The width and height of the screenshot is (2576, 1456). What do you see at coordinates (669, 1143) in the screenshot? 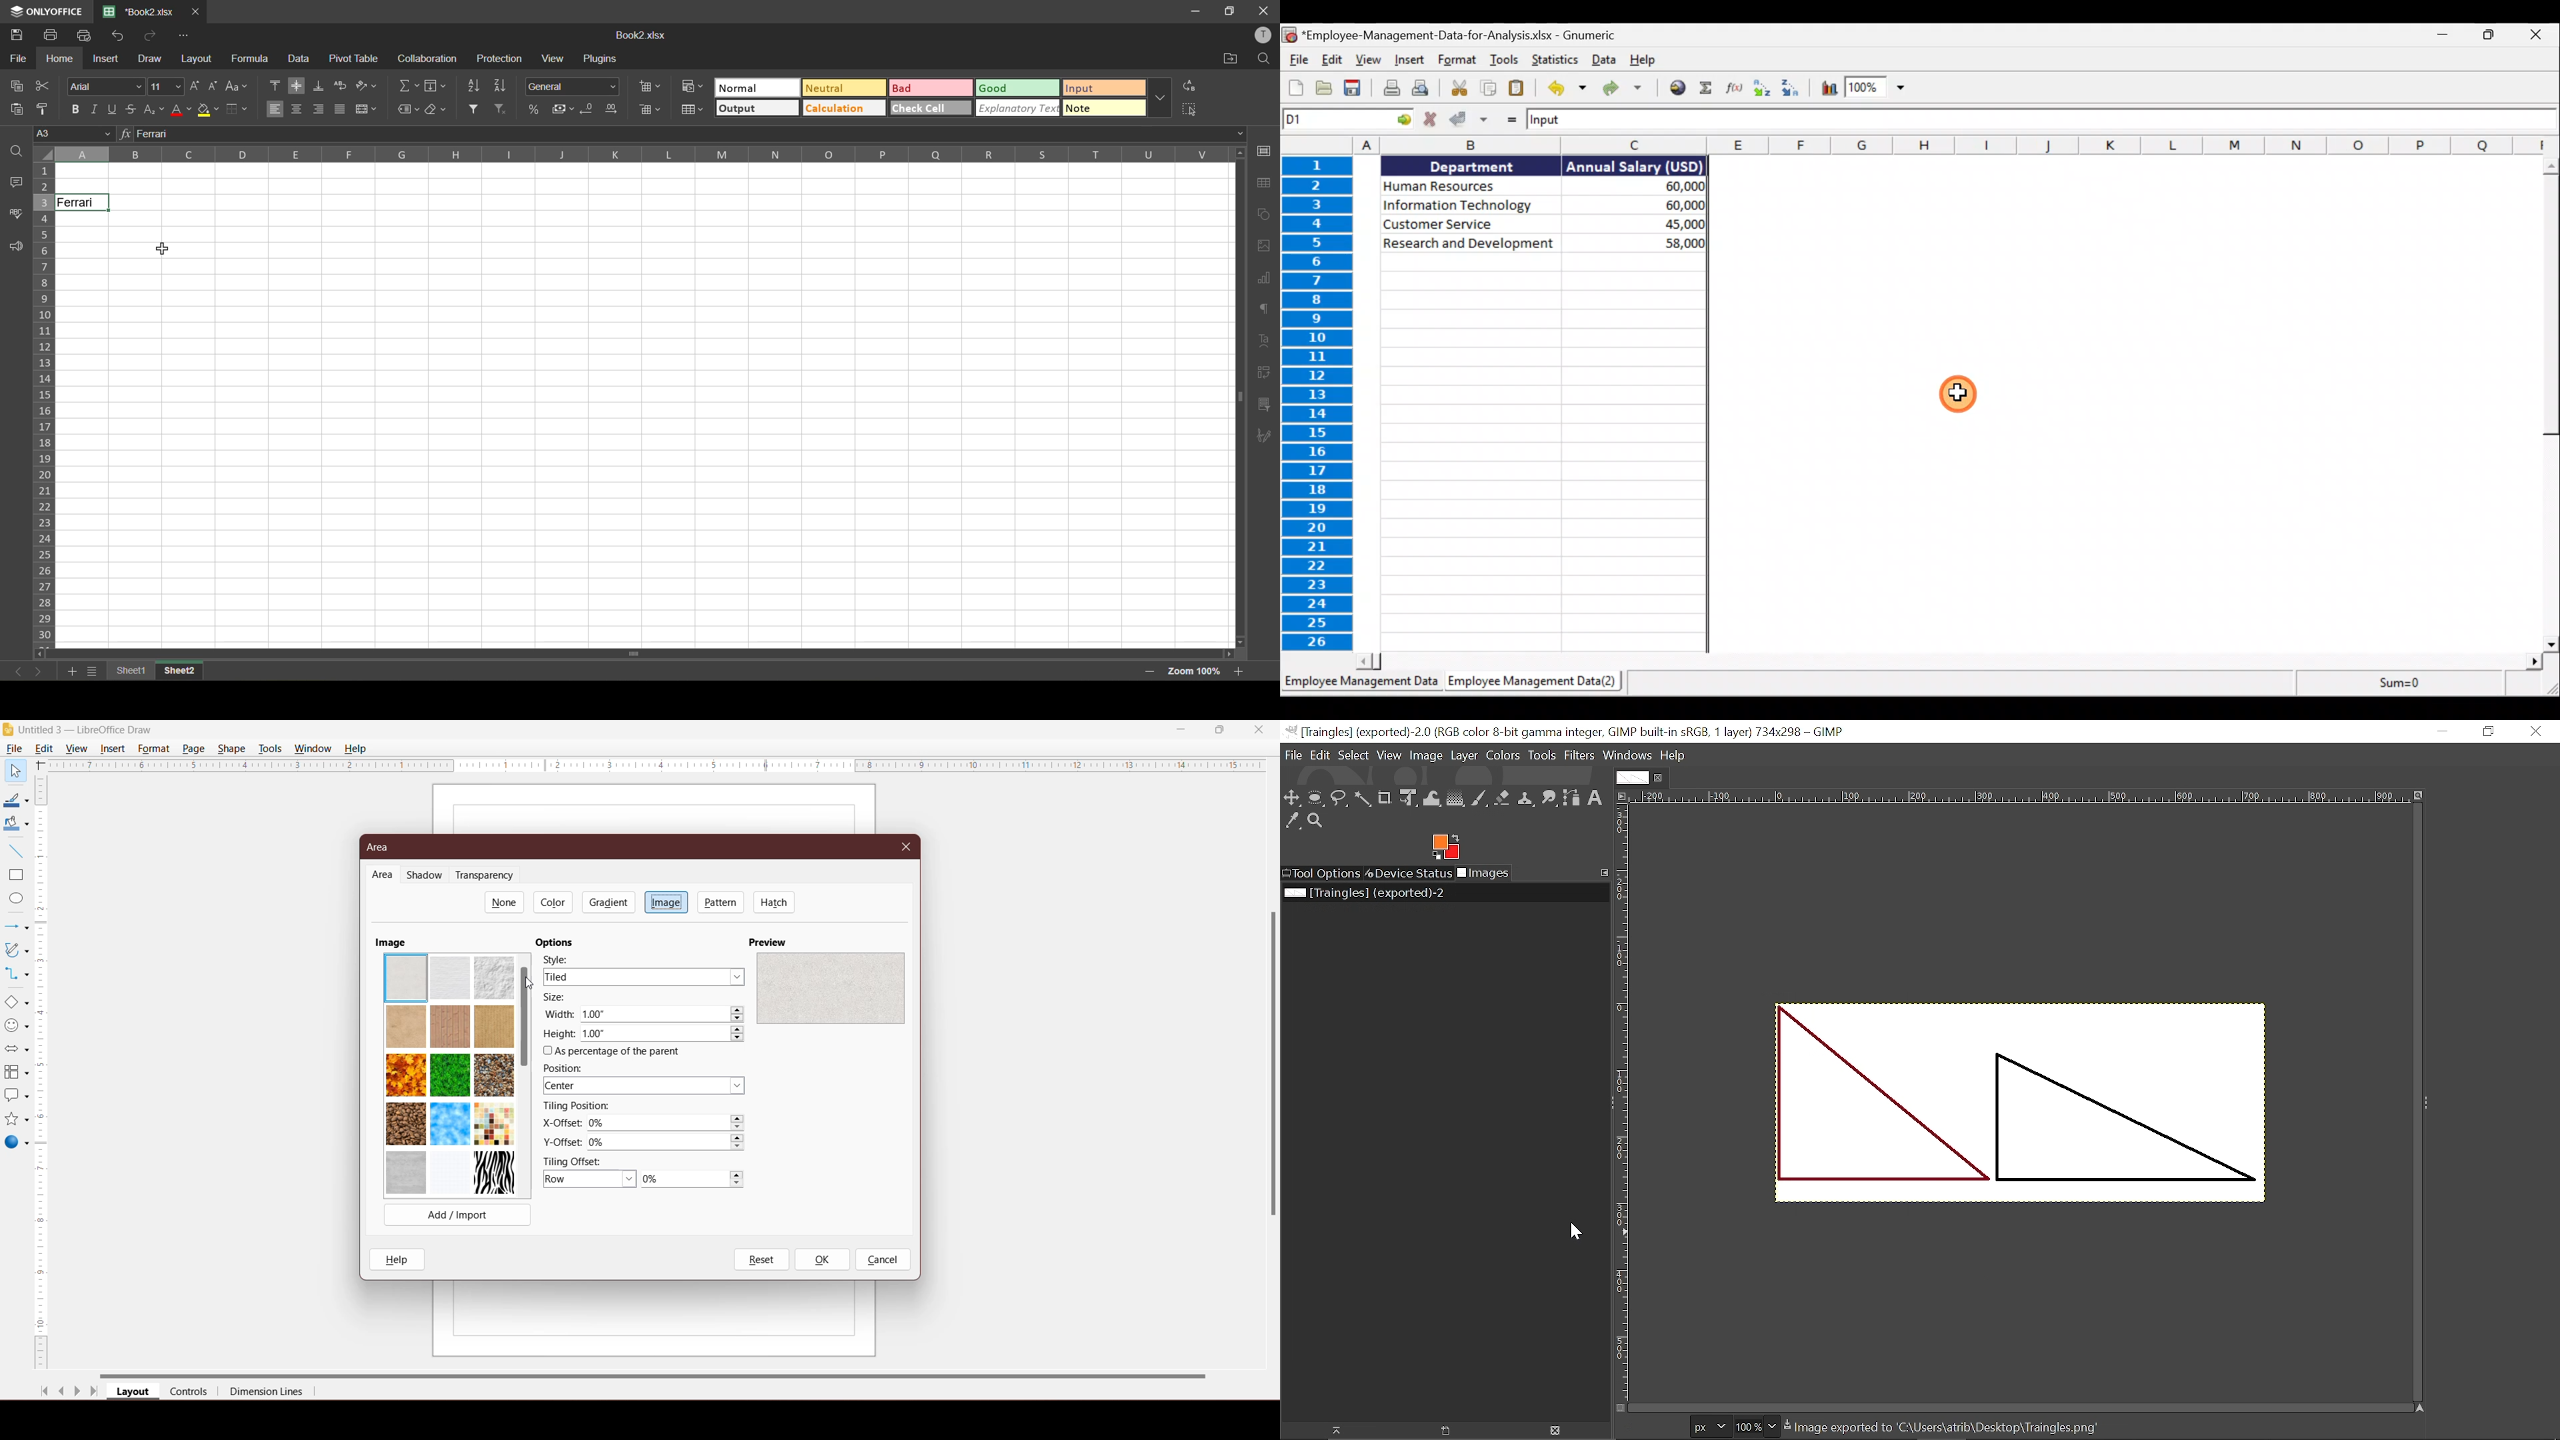
I see `Set the Y-Offset` at bounding box center [669, 1143].